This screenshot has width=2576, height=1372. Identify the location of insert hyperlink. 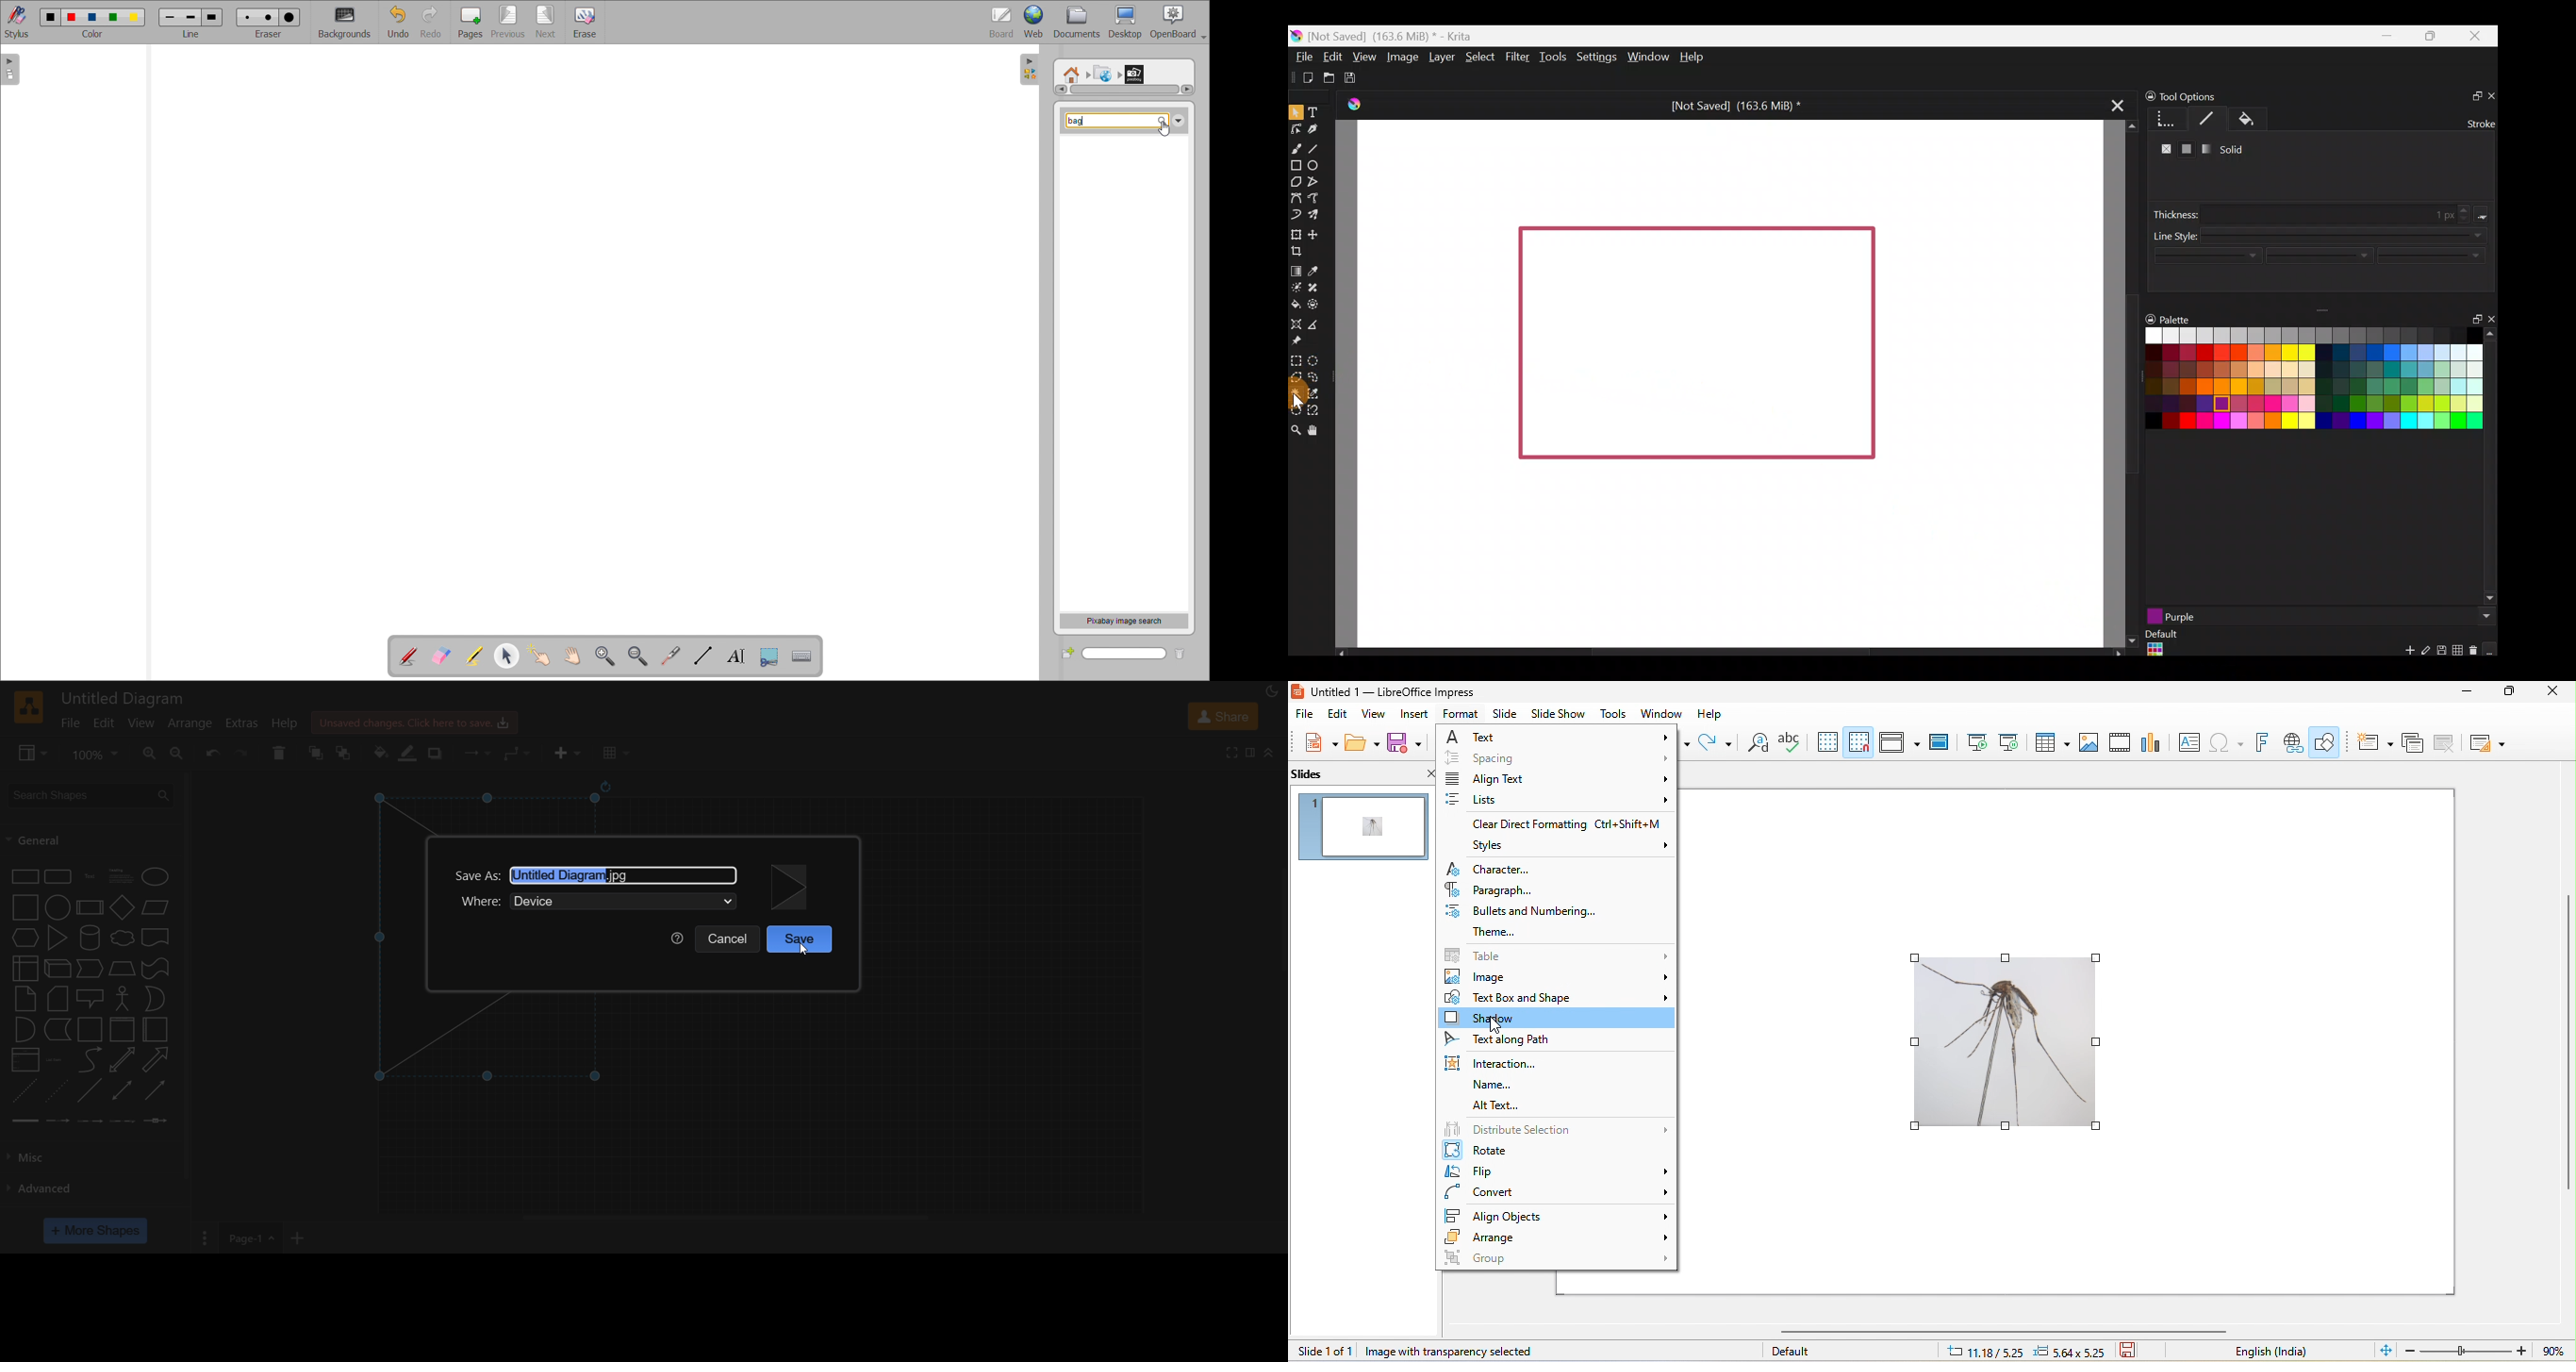
(2293, 744).